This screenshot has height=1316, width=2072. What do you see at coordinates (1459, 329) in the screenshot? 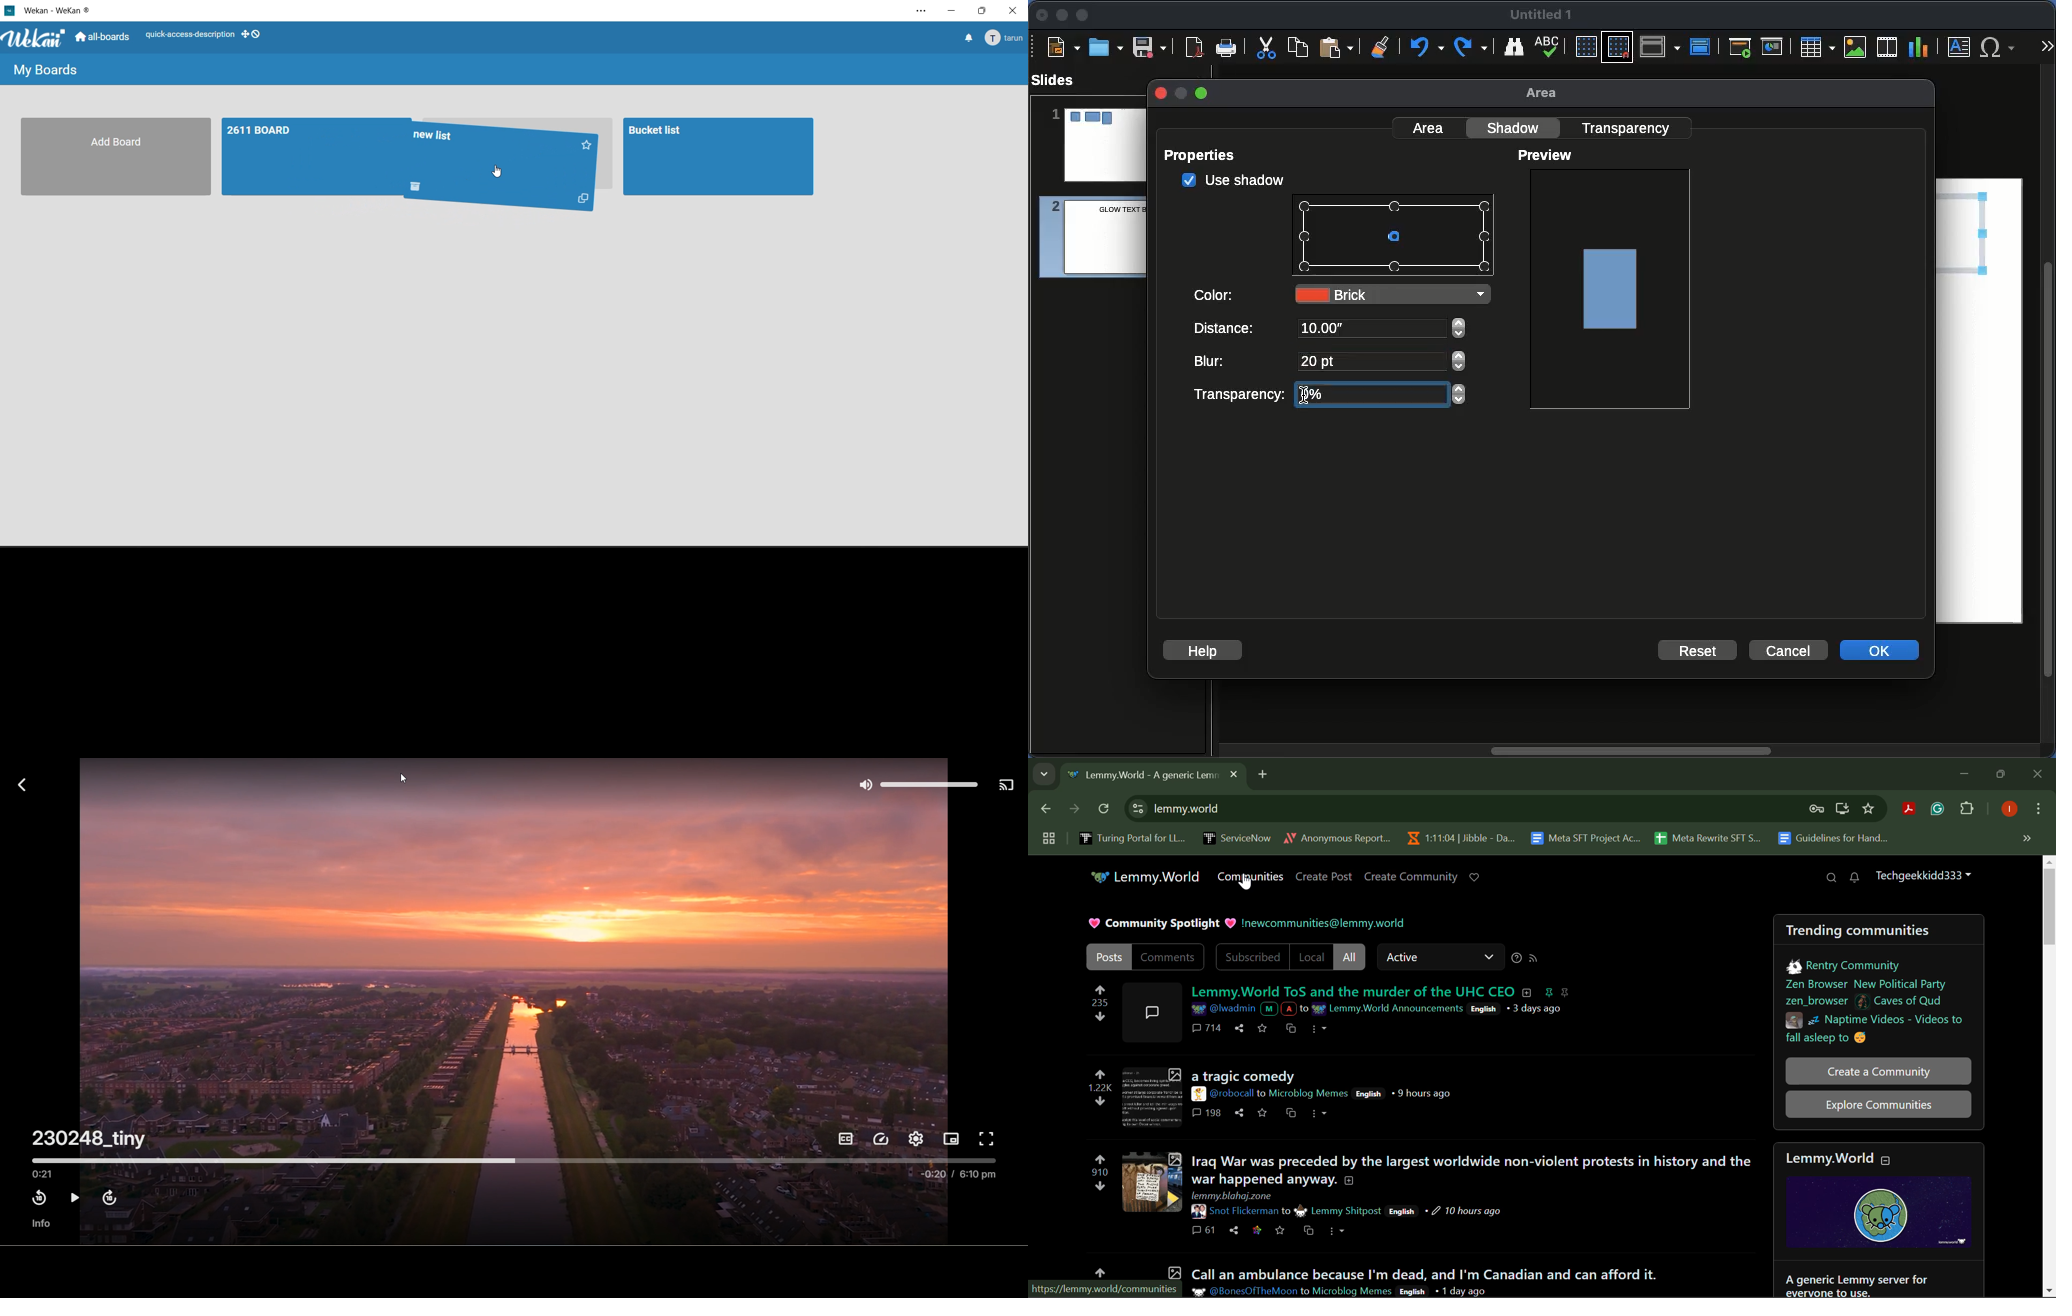
I see `adjust` at bounding box center [1459, 329].